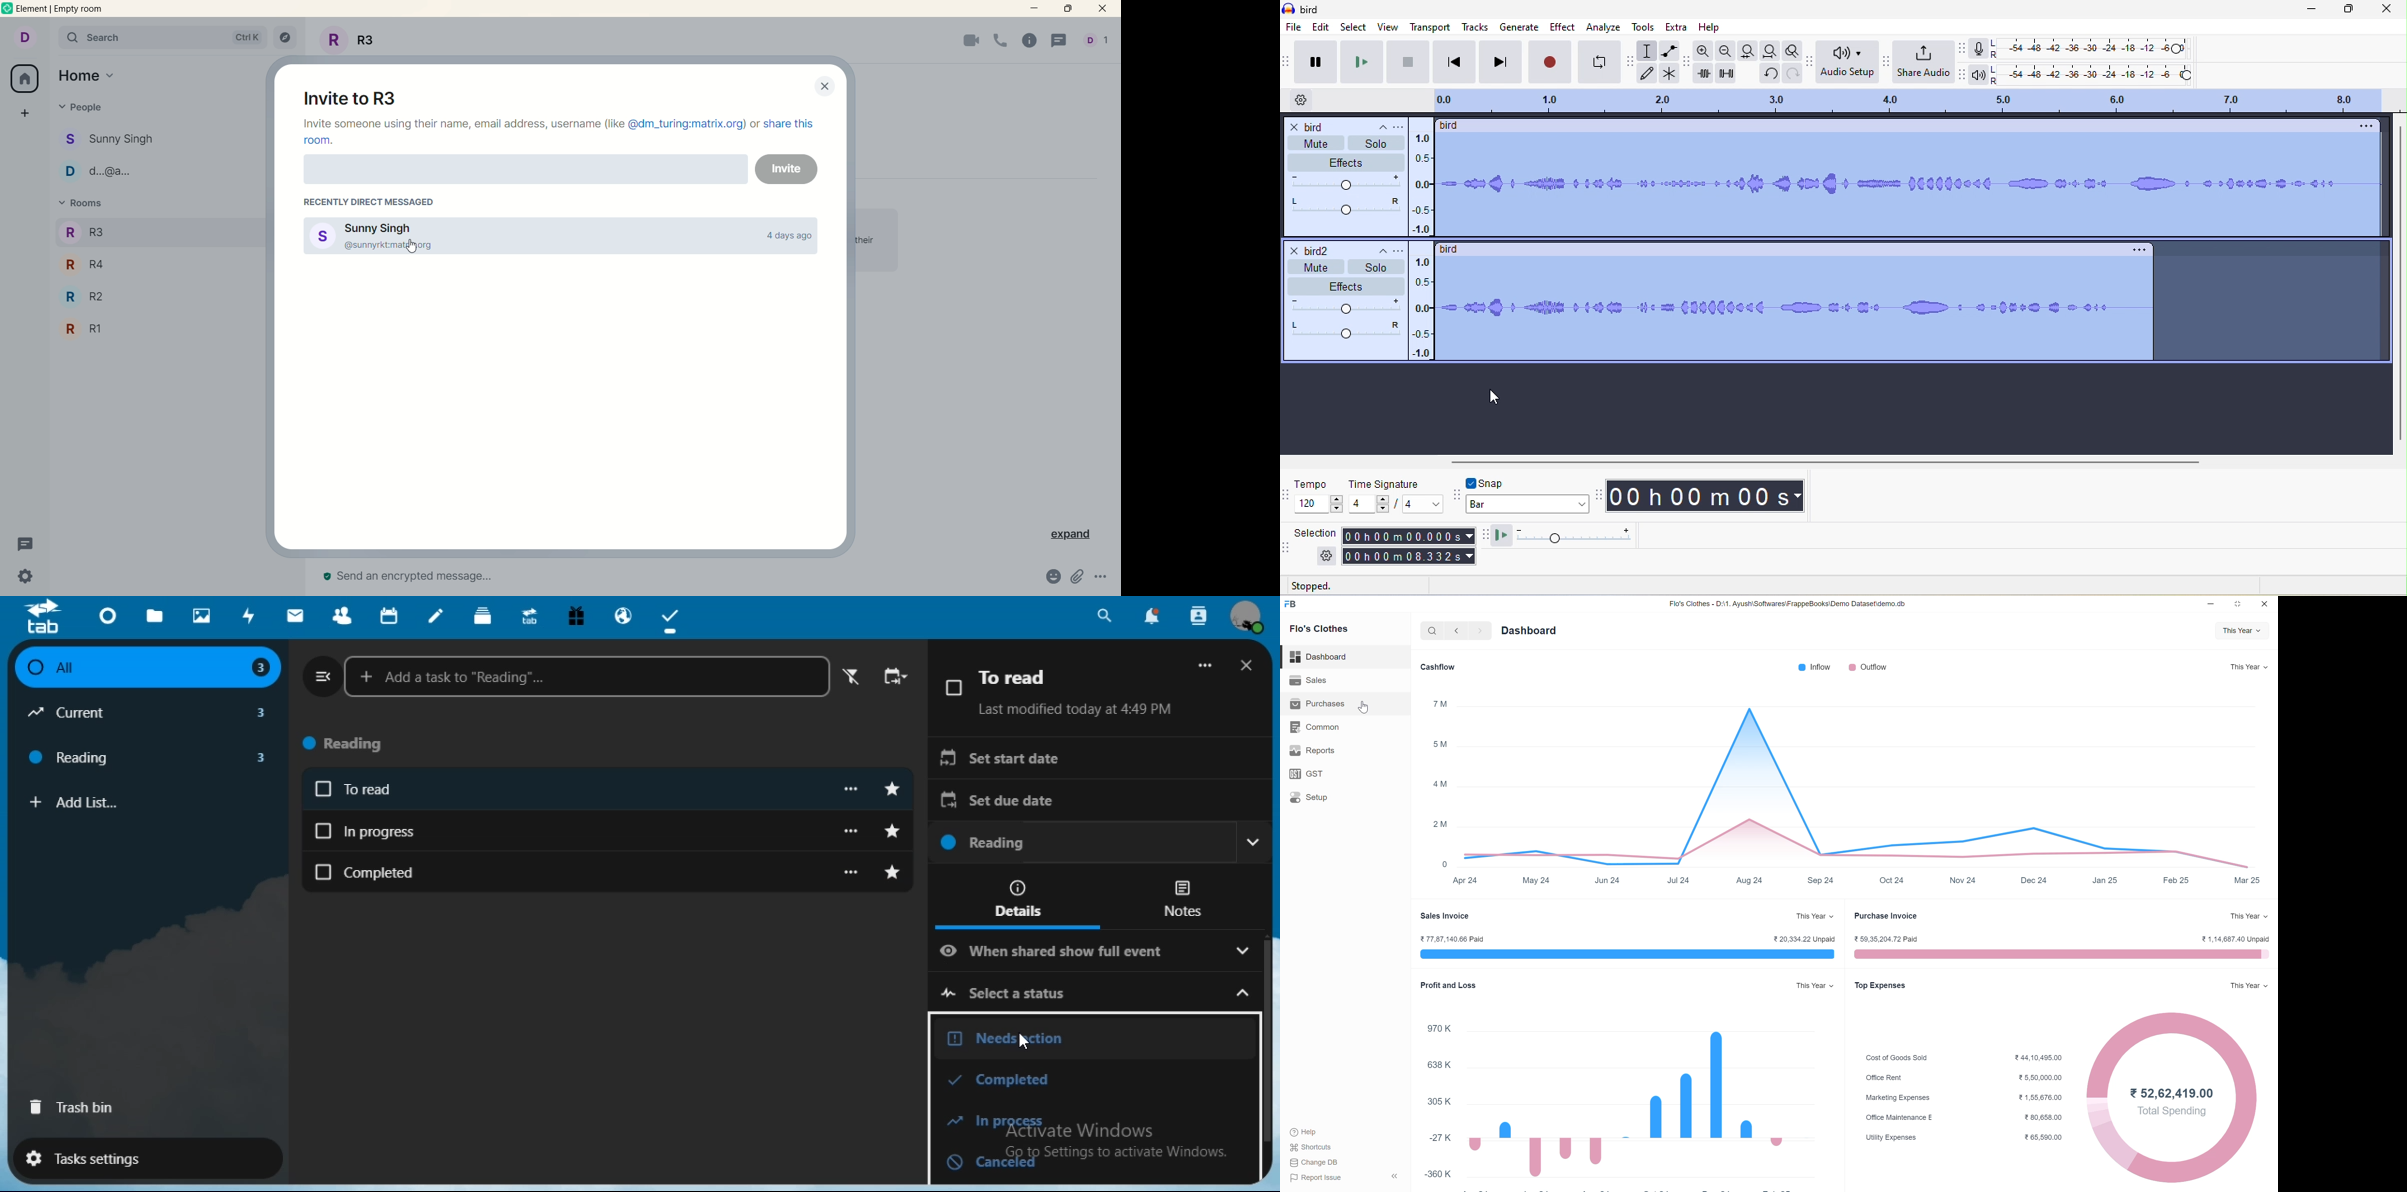 The width and height of the screenshot is (2408, 1204). Describe the element at coordinates (1815, 667) in the screenshot. I see `Inflow` at that location.